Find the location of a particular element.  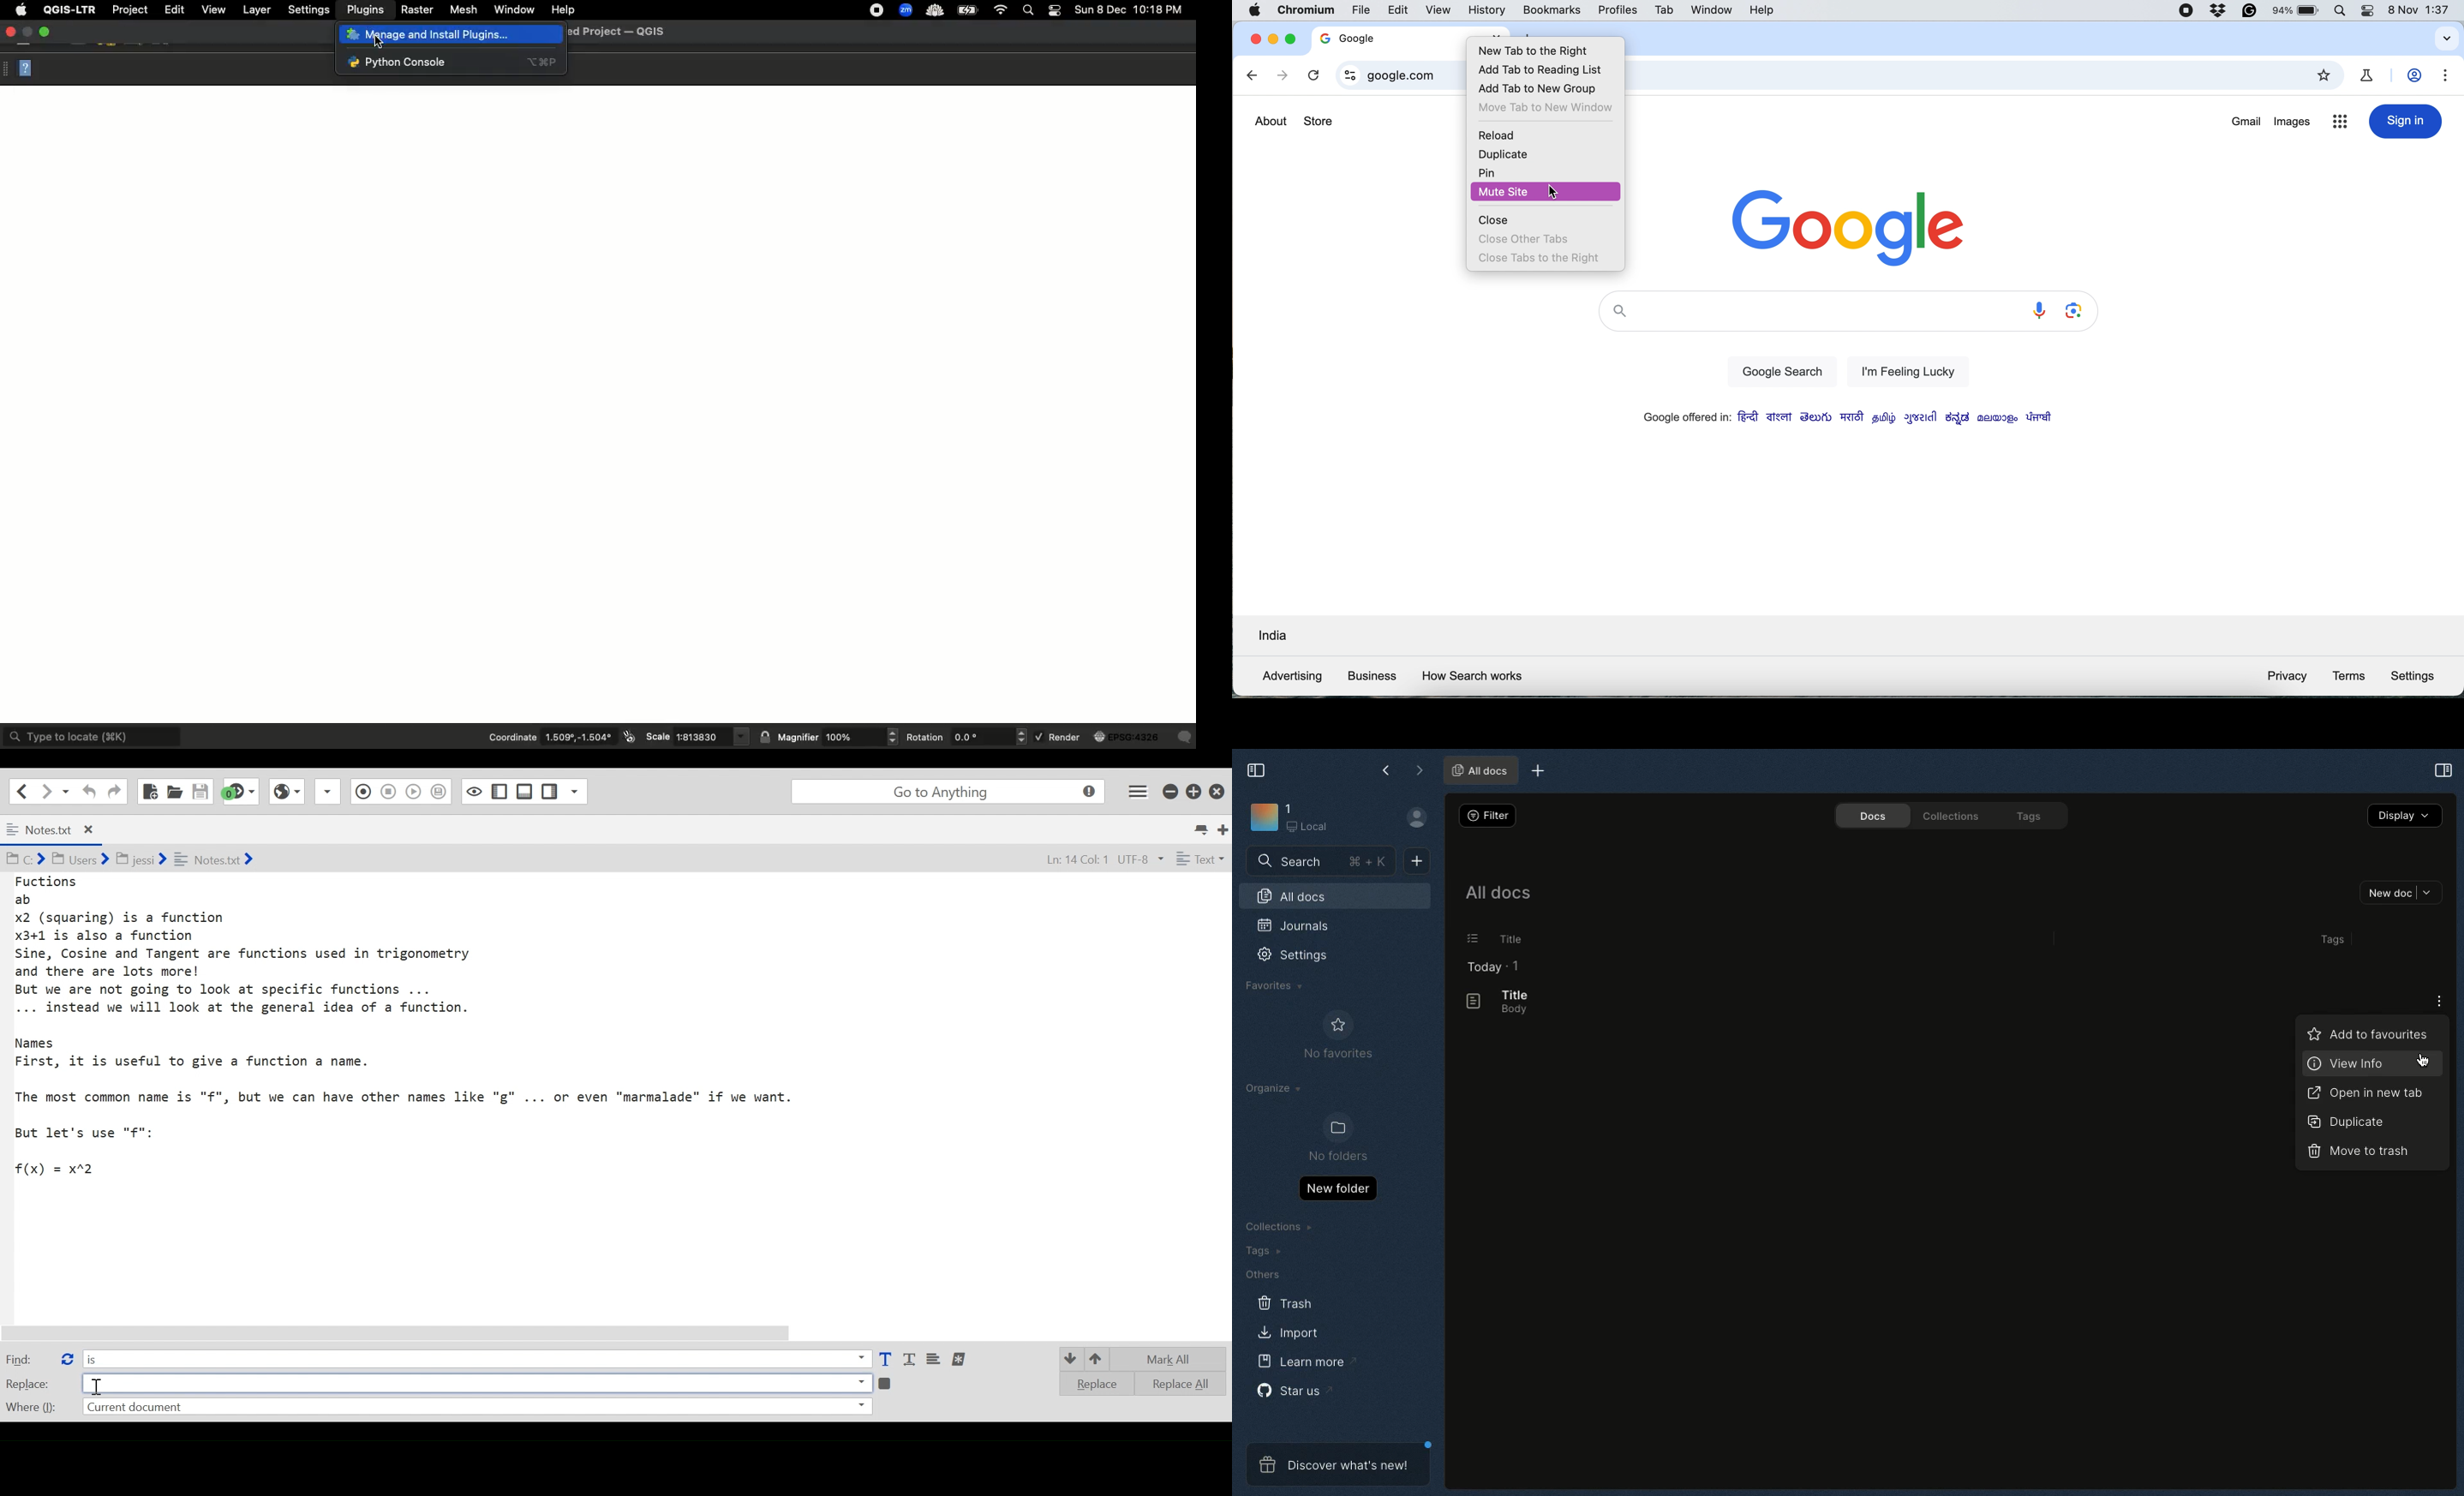

View info is located at coordinates (2357, 1065).